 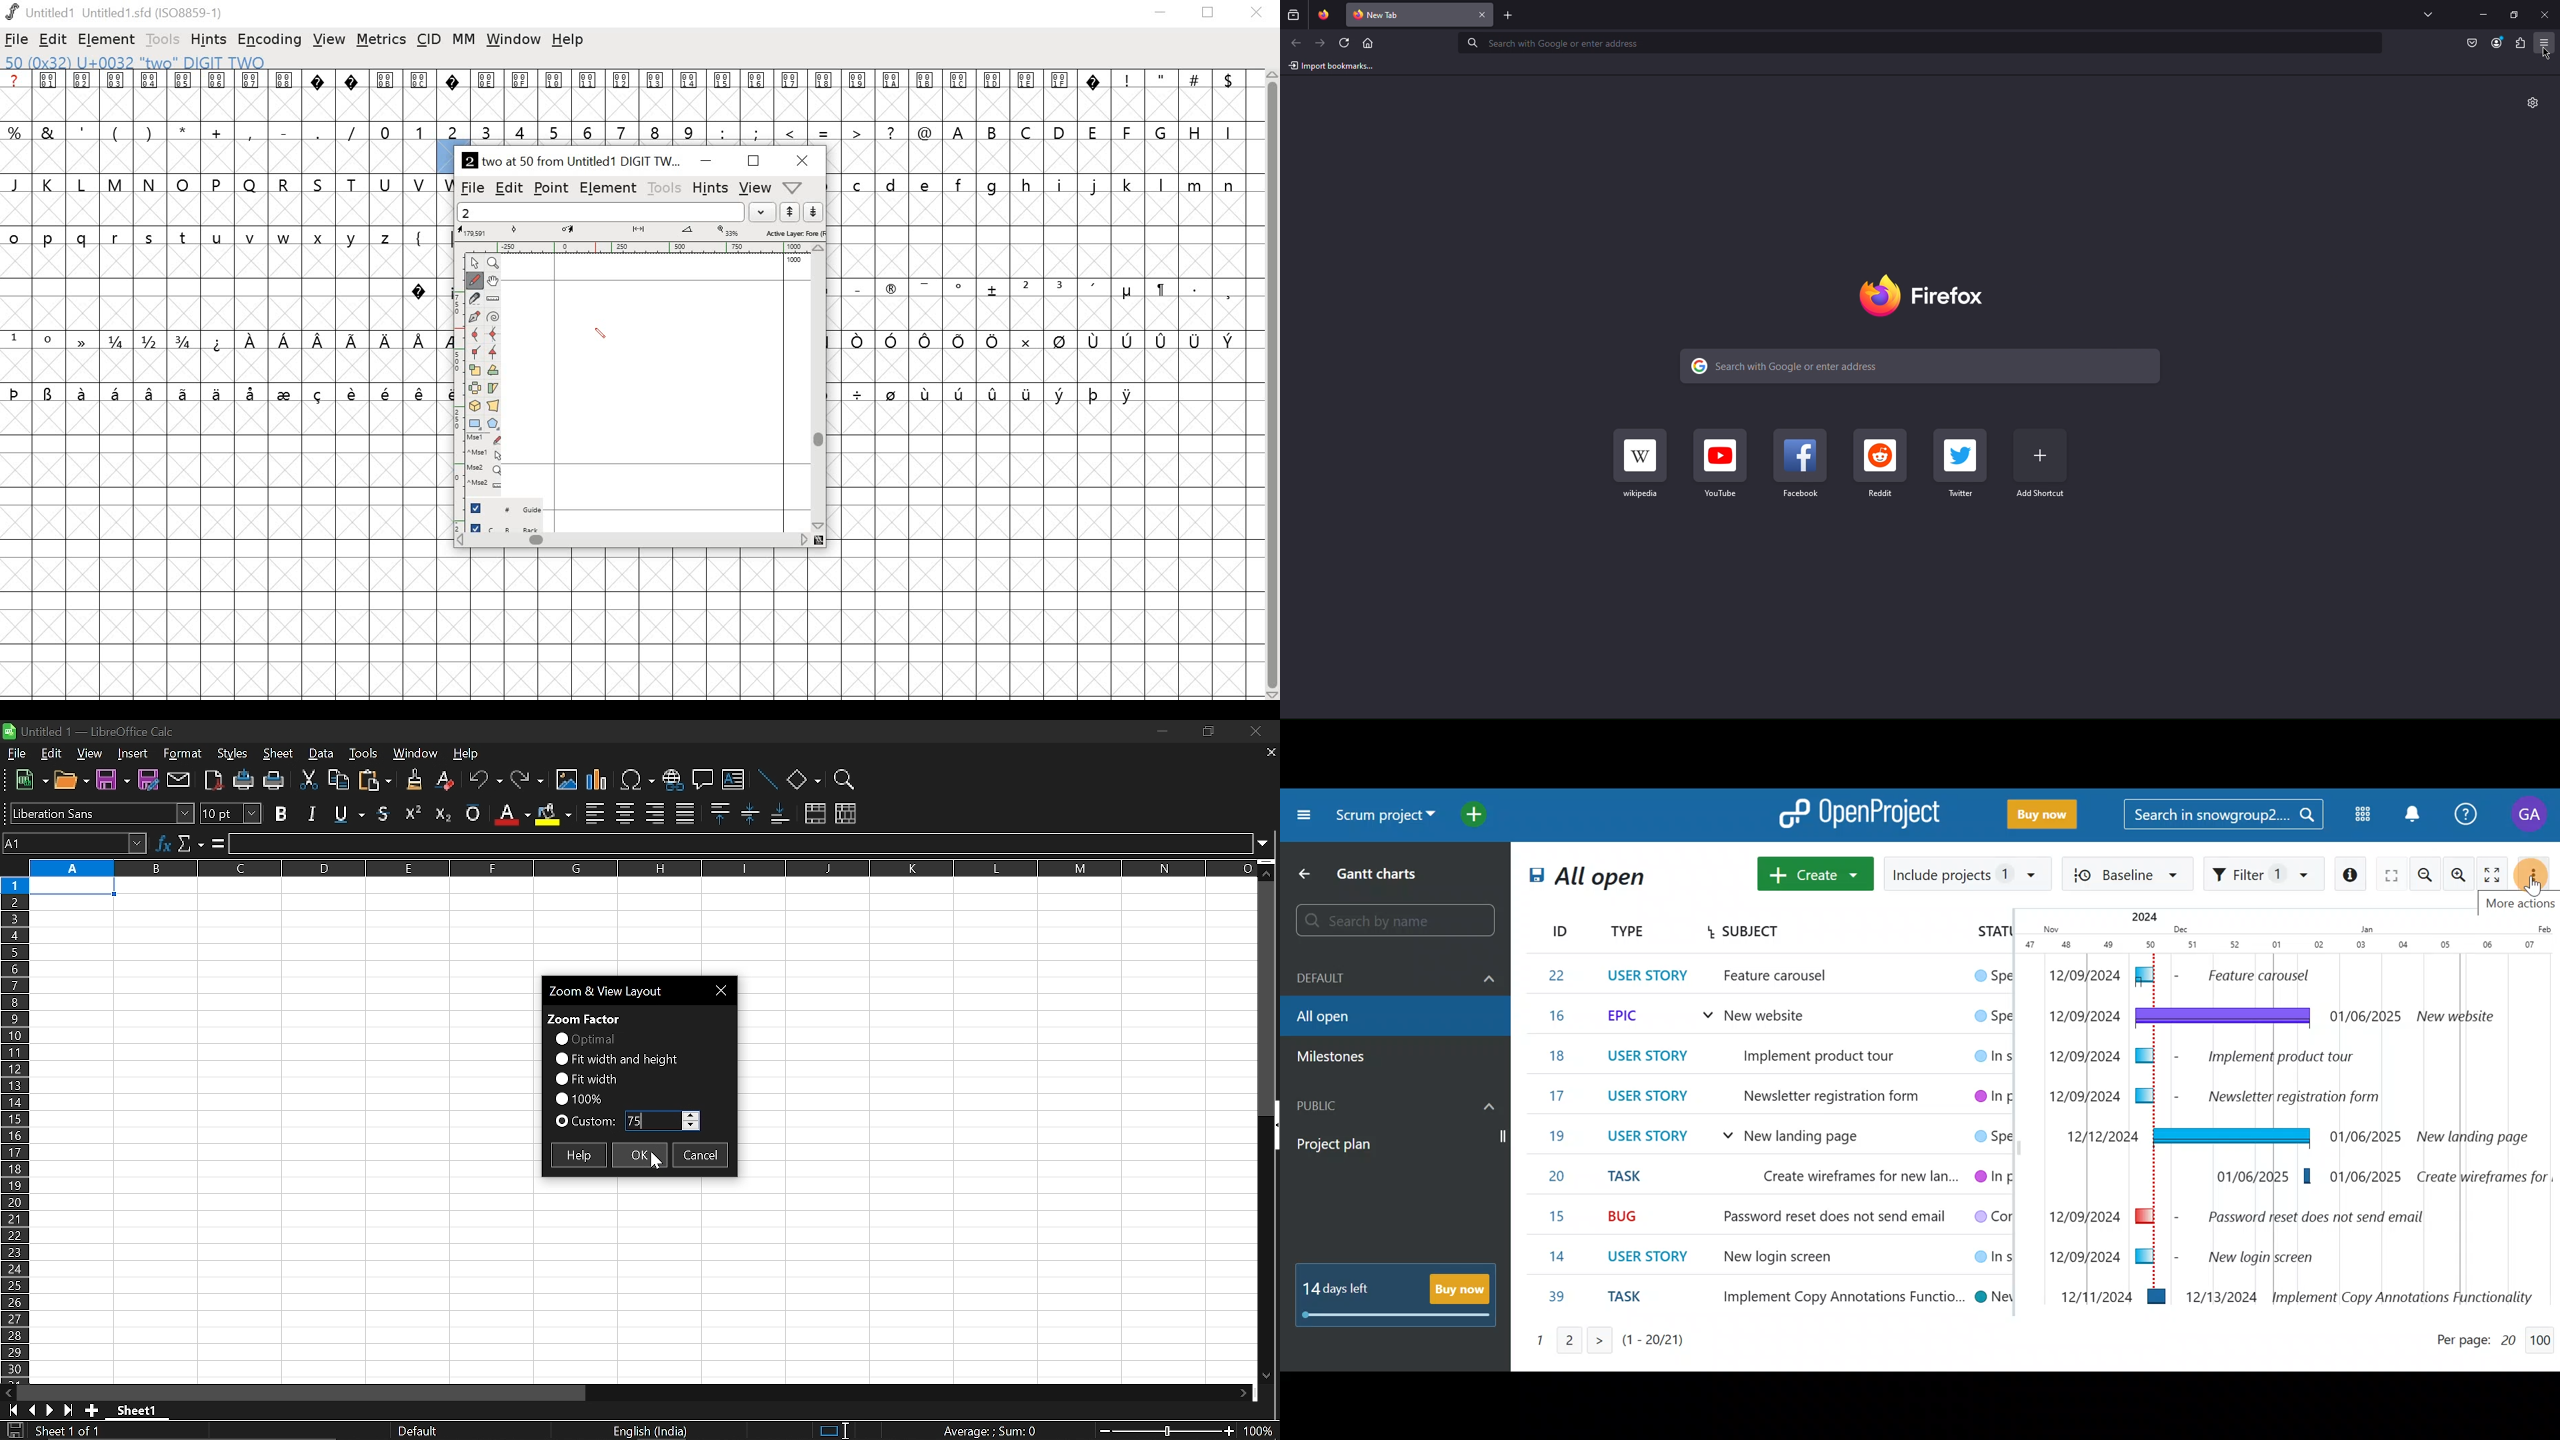 What do you see at coordinates (1603, 1340) in the screenshot?
I see `1 [2|>] (11-2021)` at bounding box center [1603, 1340].